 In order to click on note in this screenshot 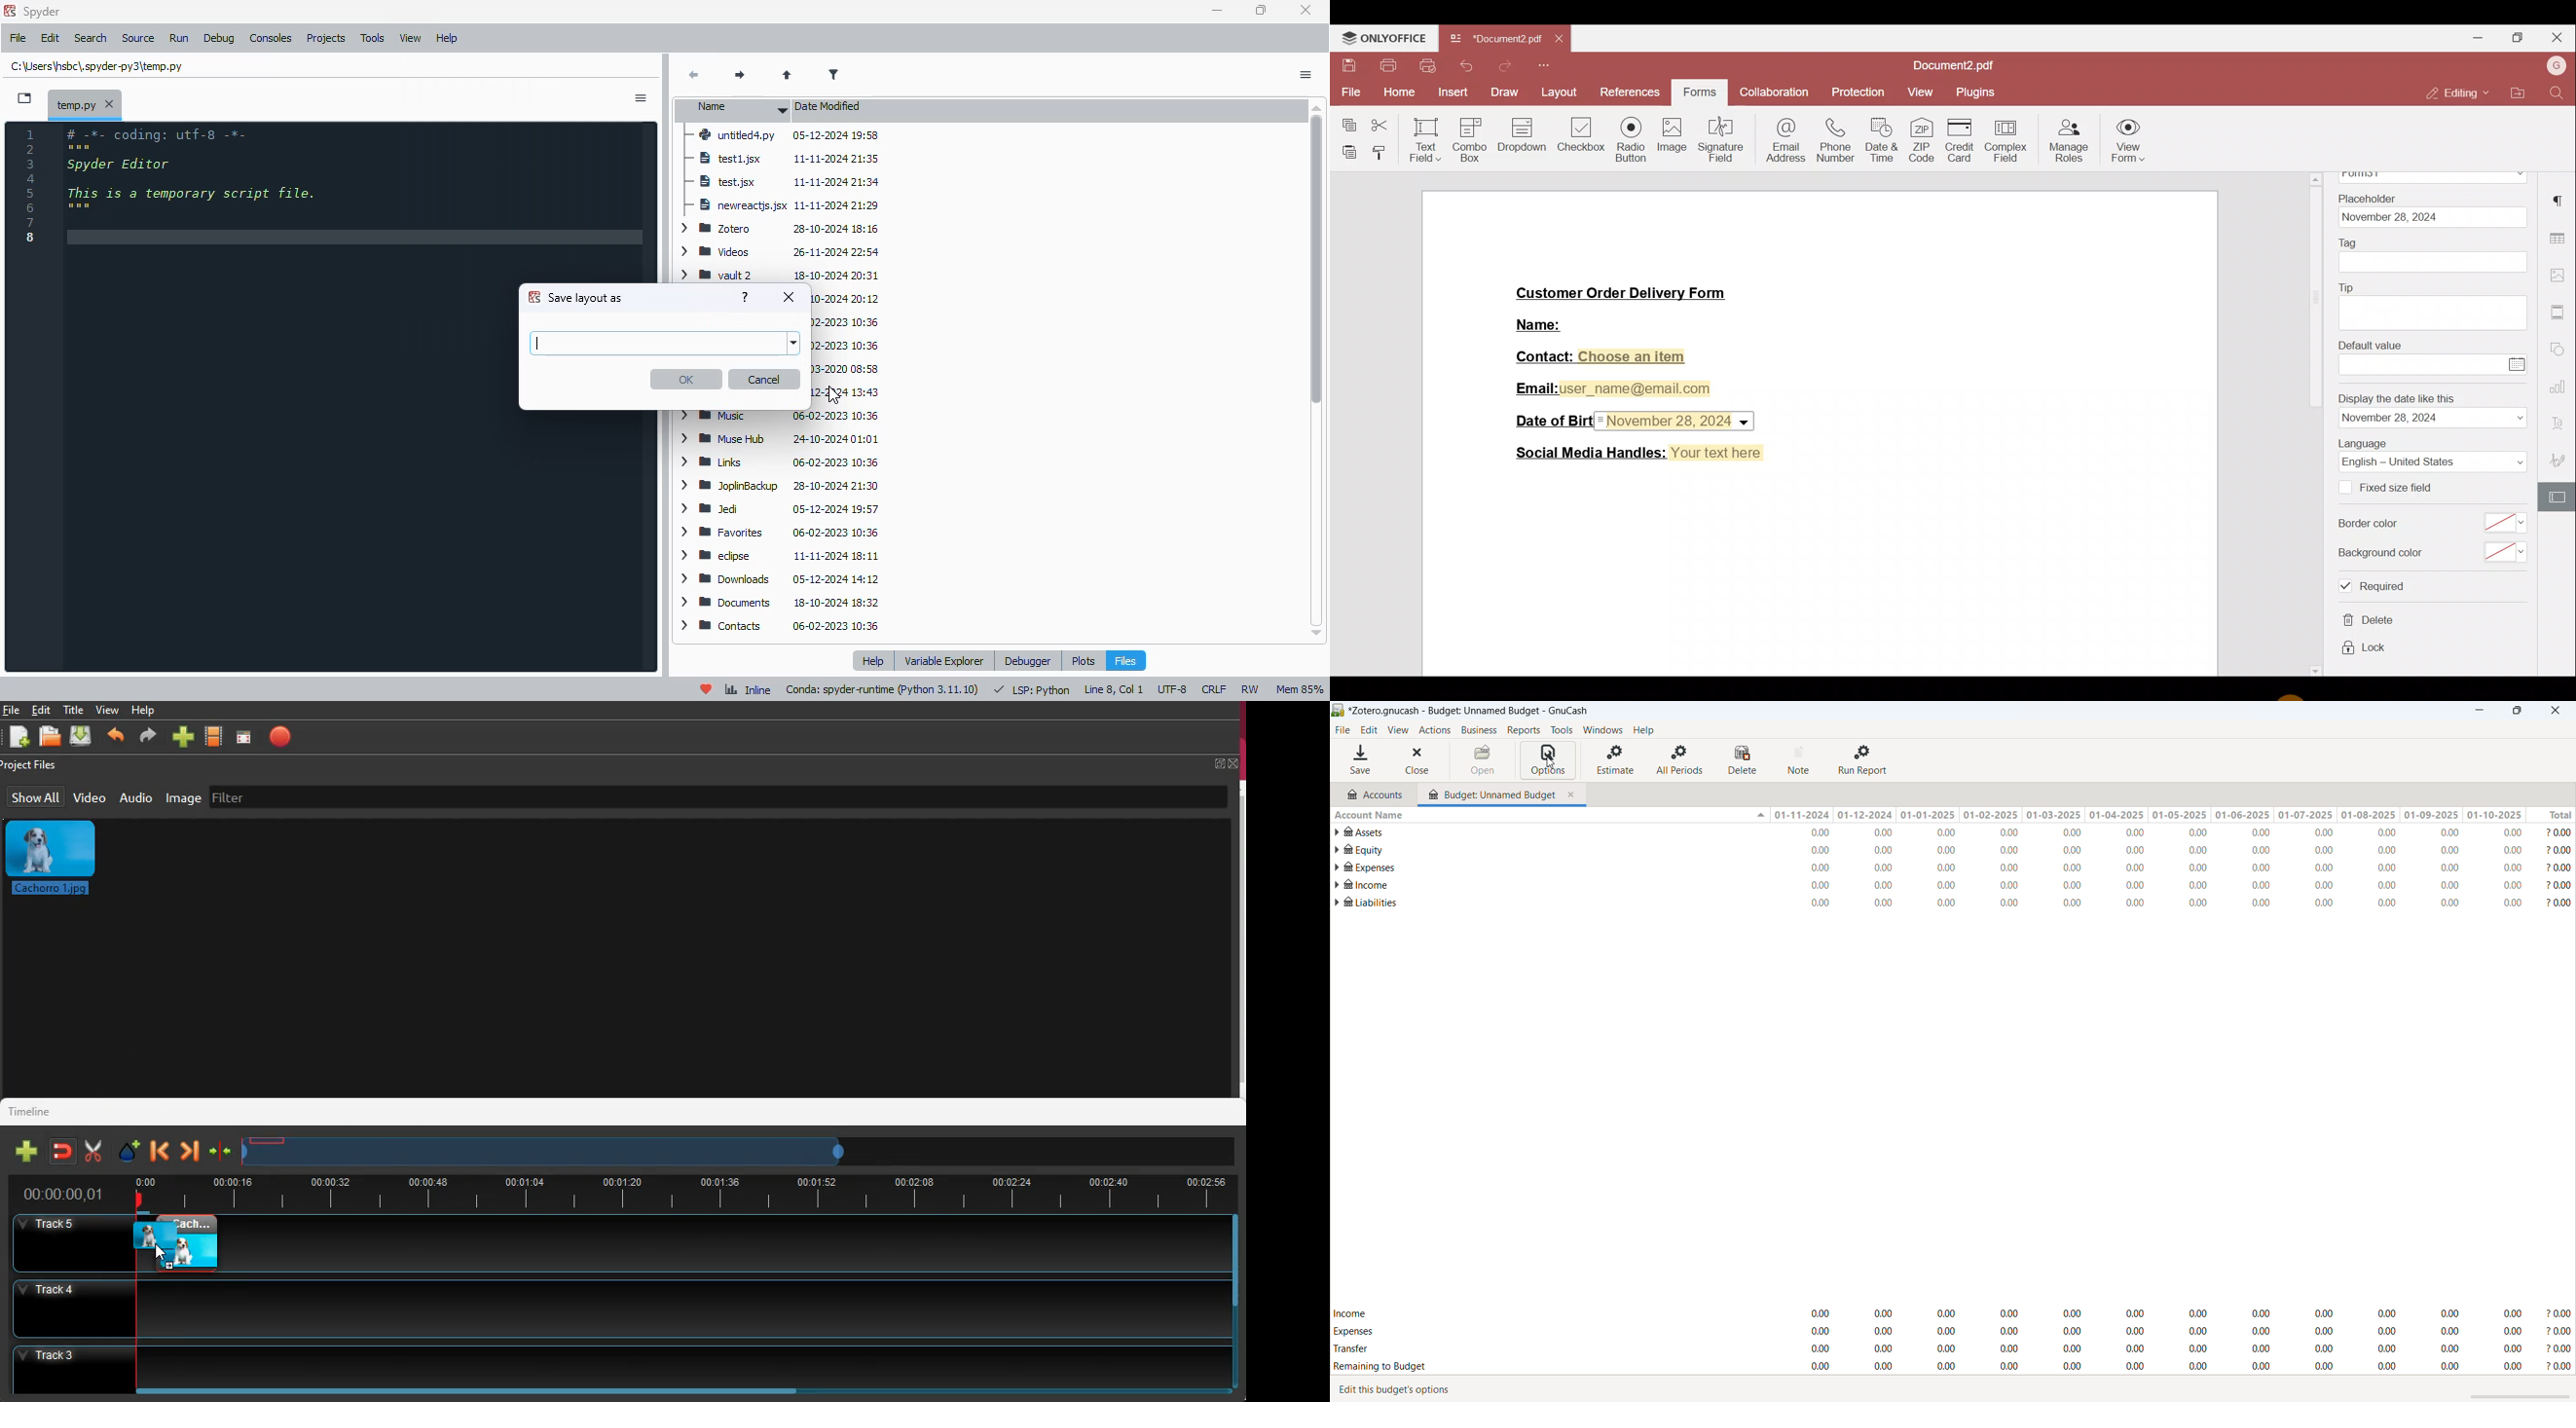, I will do `click(1800, 760)`.